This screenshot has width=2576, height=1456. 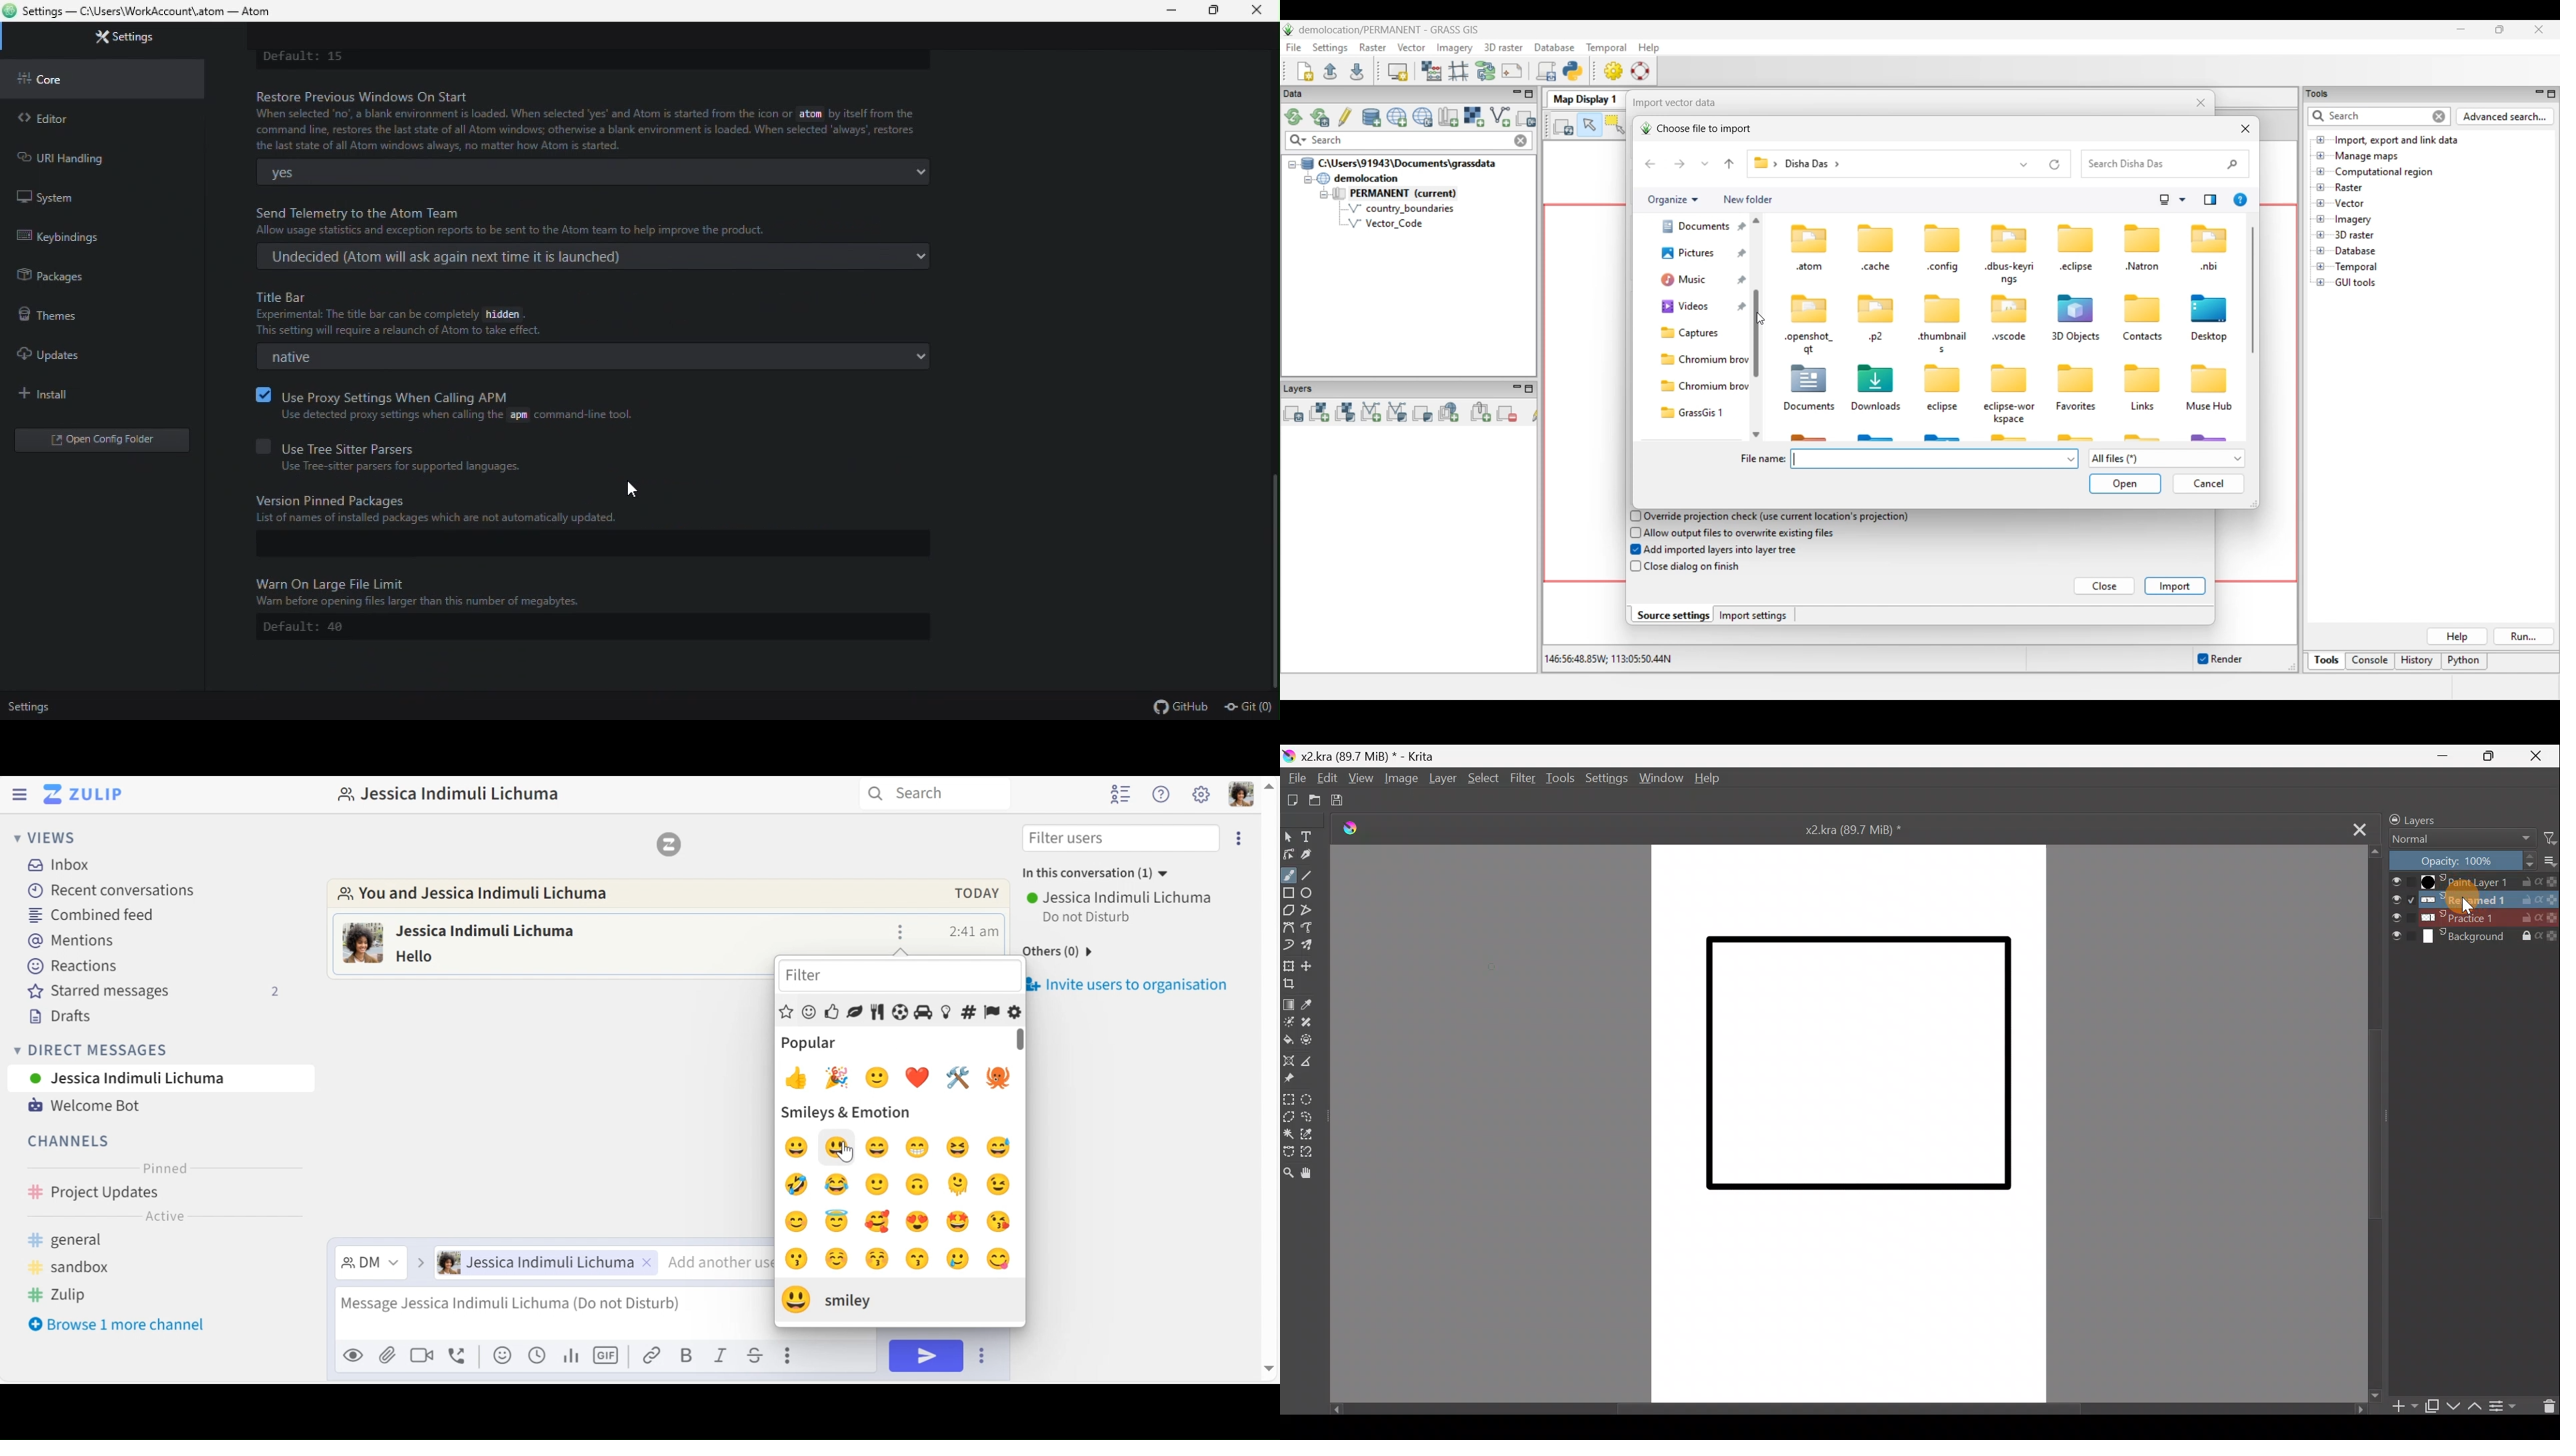 What do you see at coordinates (91, 1106) in the screenshot?
I see `` at bounding box center [91, 1106].